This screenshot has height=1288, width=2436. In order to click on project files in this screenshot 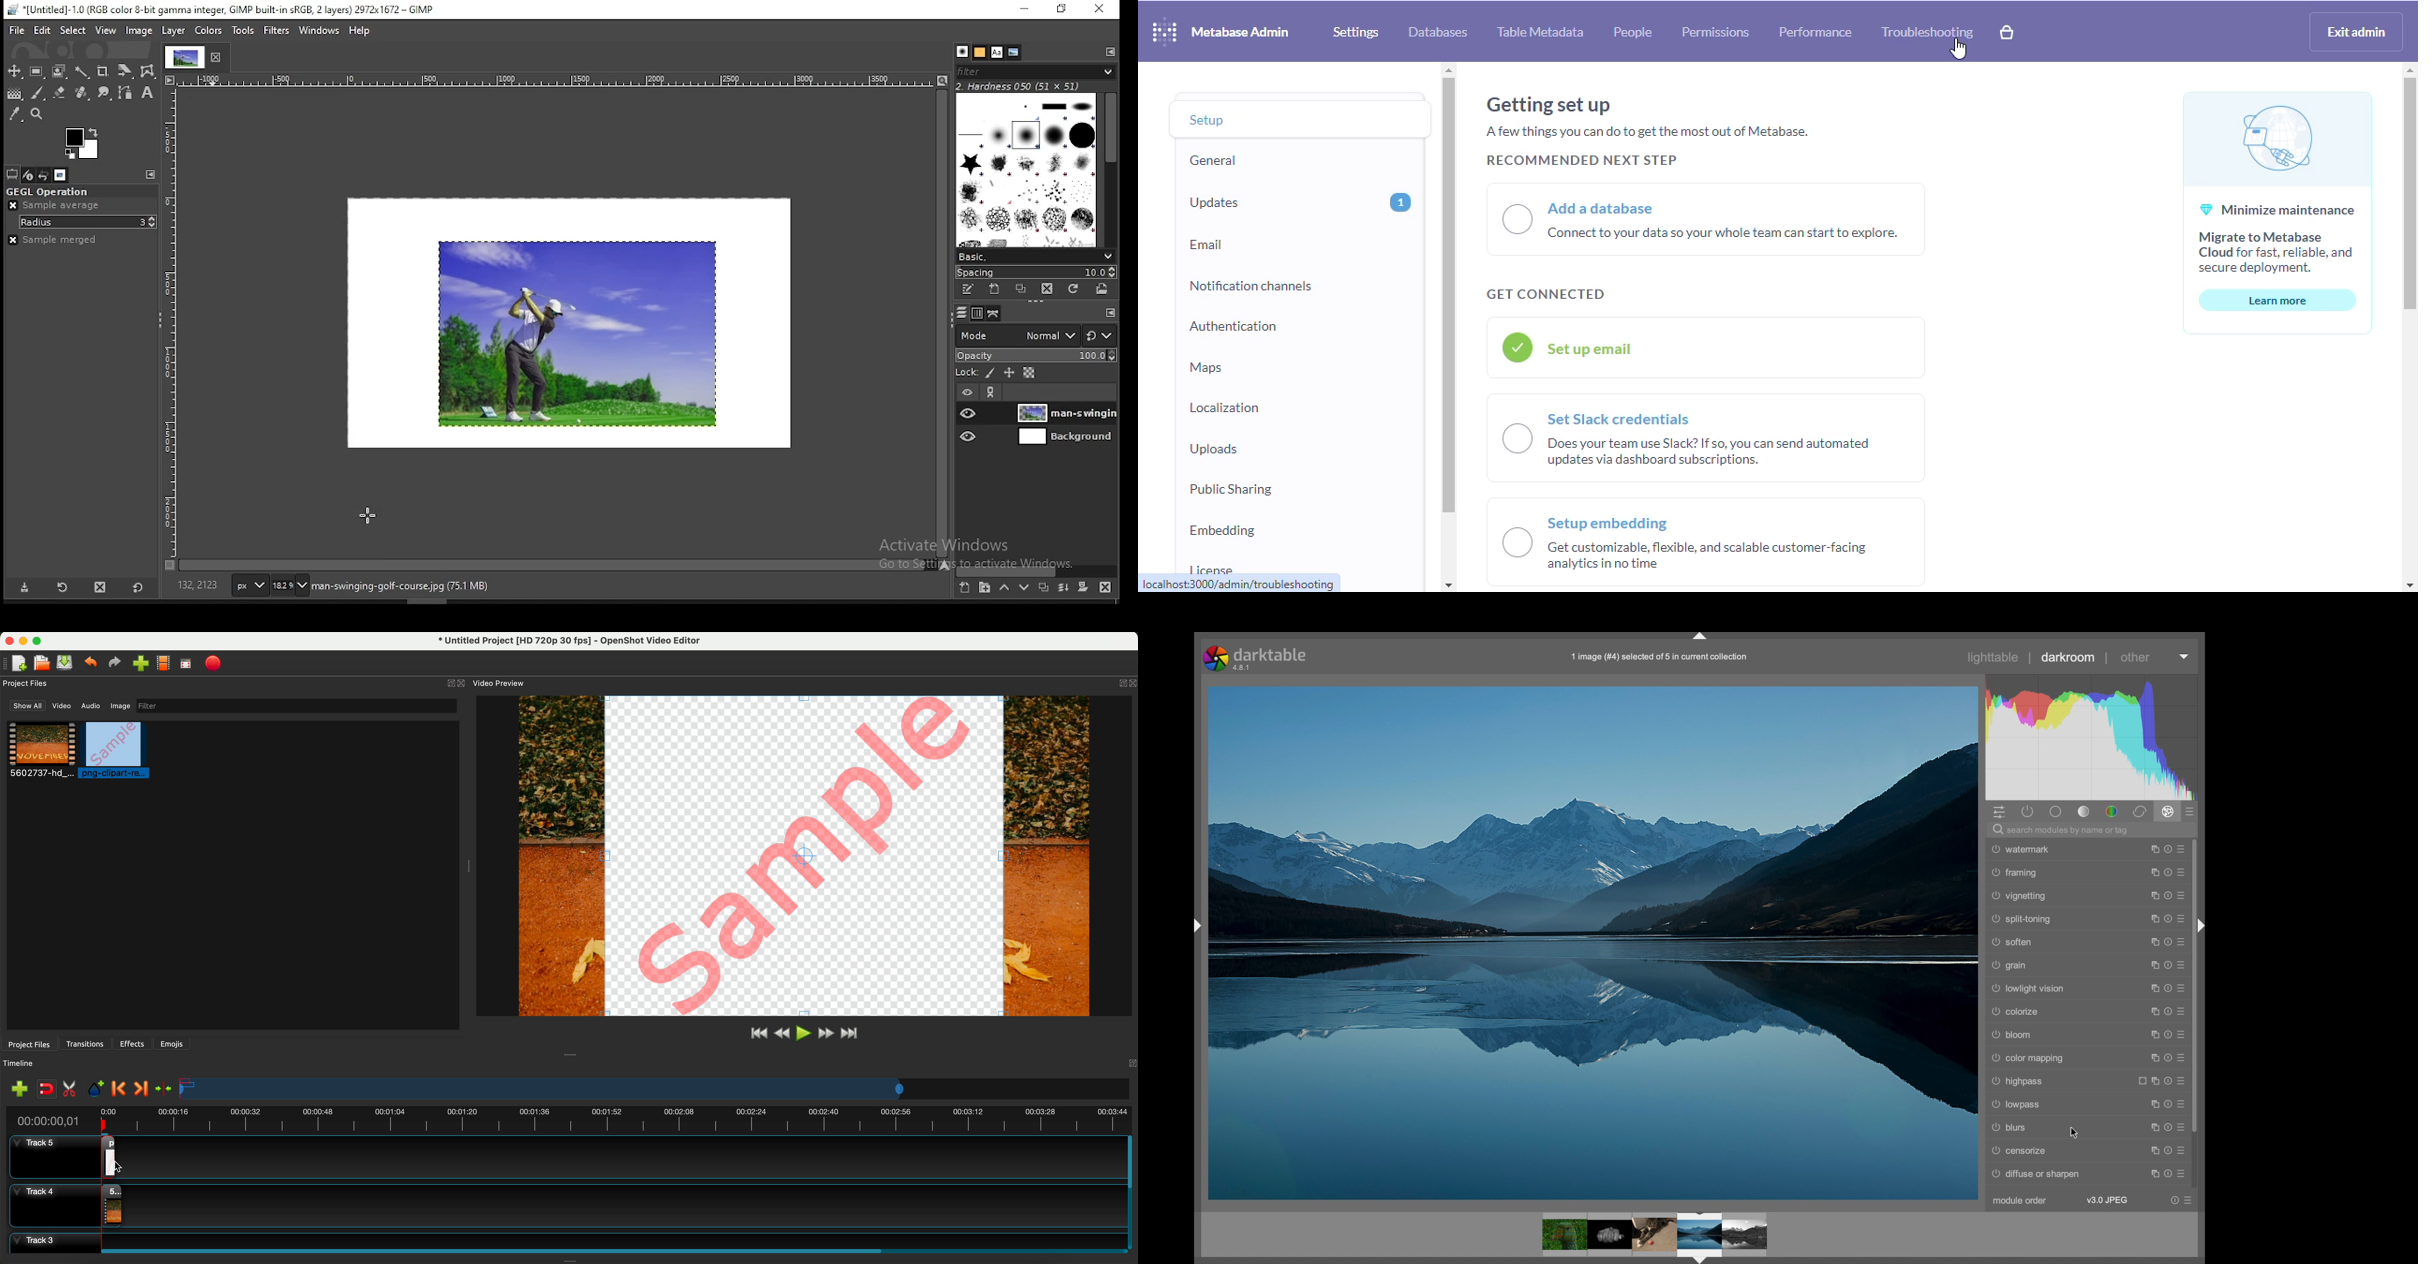, I will do `click(28, 1044)`.